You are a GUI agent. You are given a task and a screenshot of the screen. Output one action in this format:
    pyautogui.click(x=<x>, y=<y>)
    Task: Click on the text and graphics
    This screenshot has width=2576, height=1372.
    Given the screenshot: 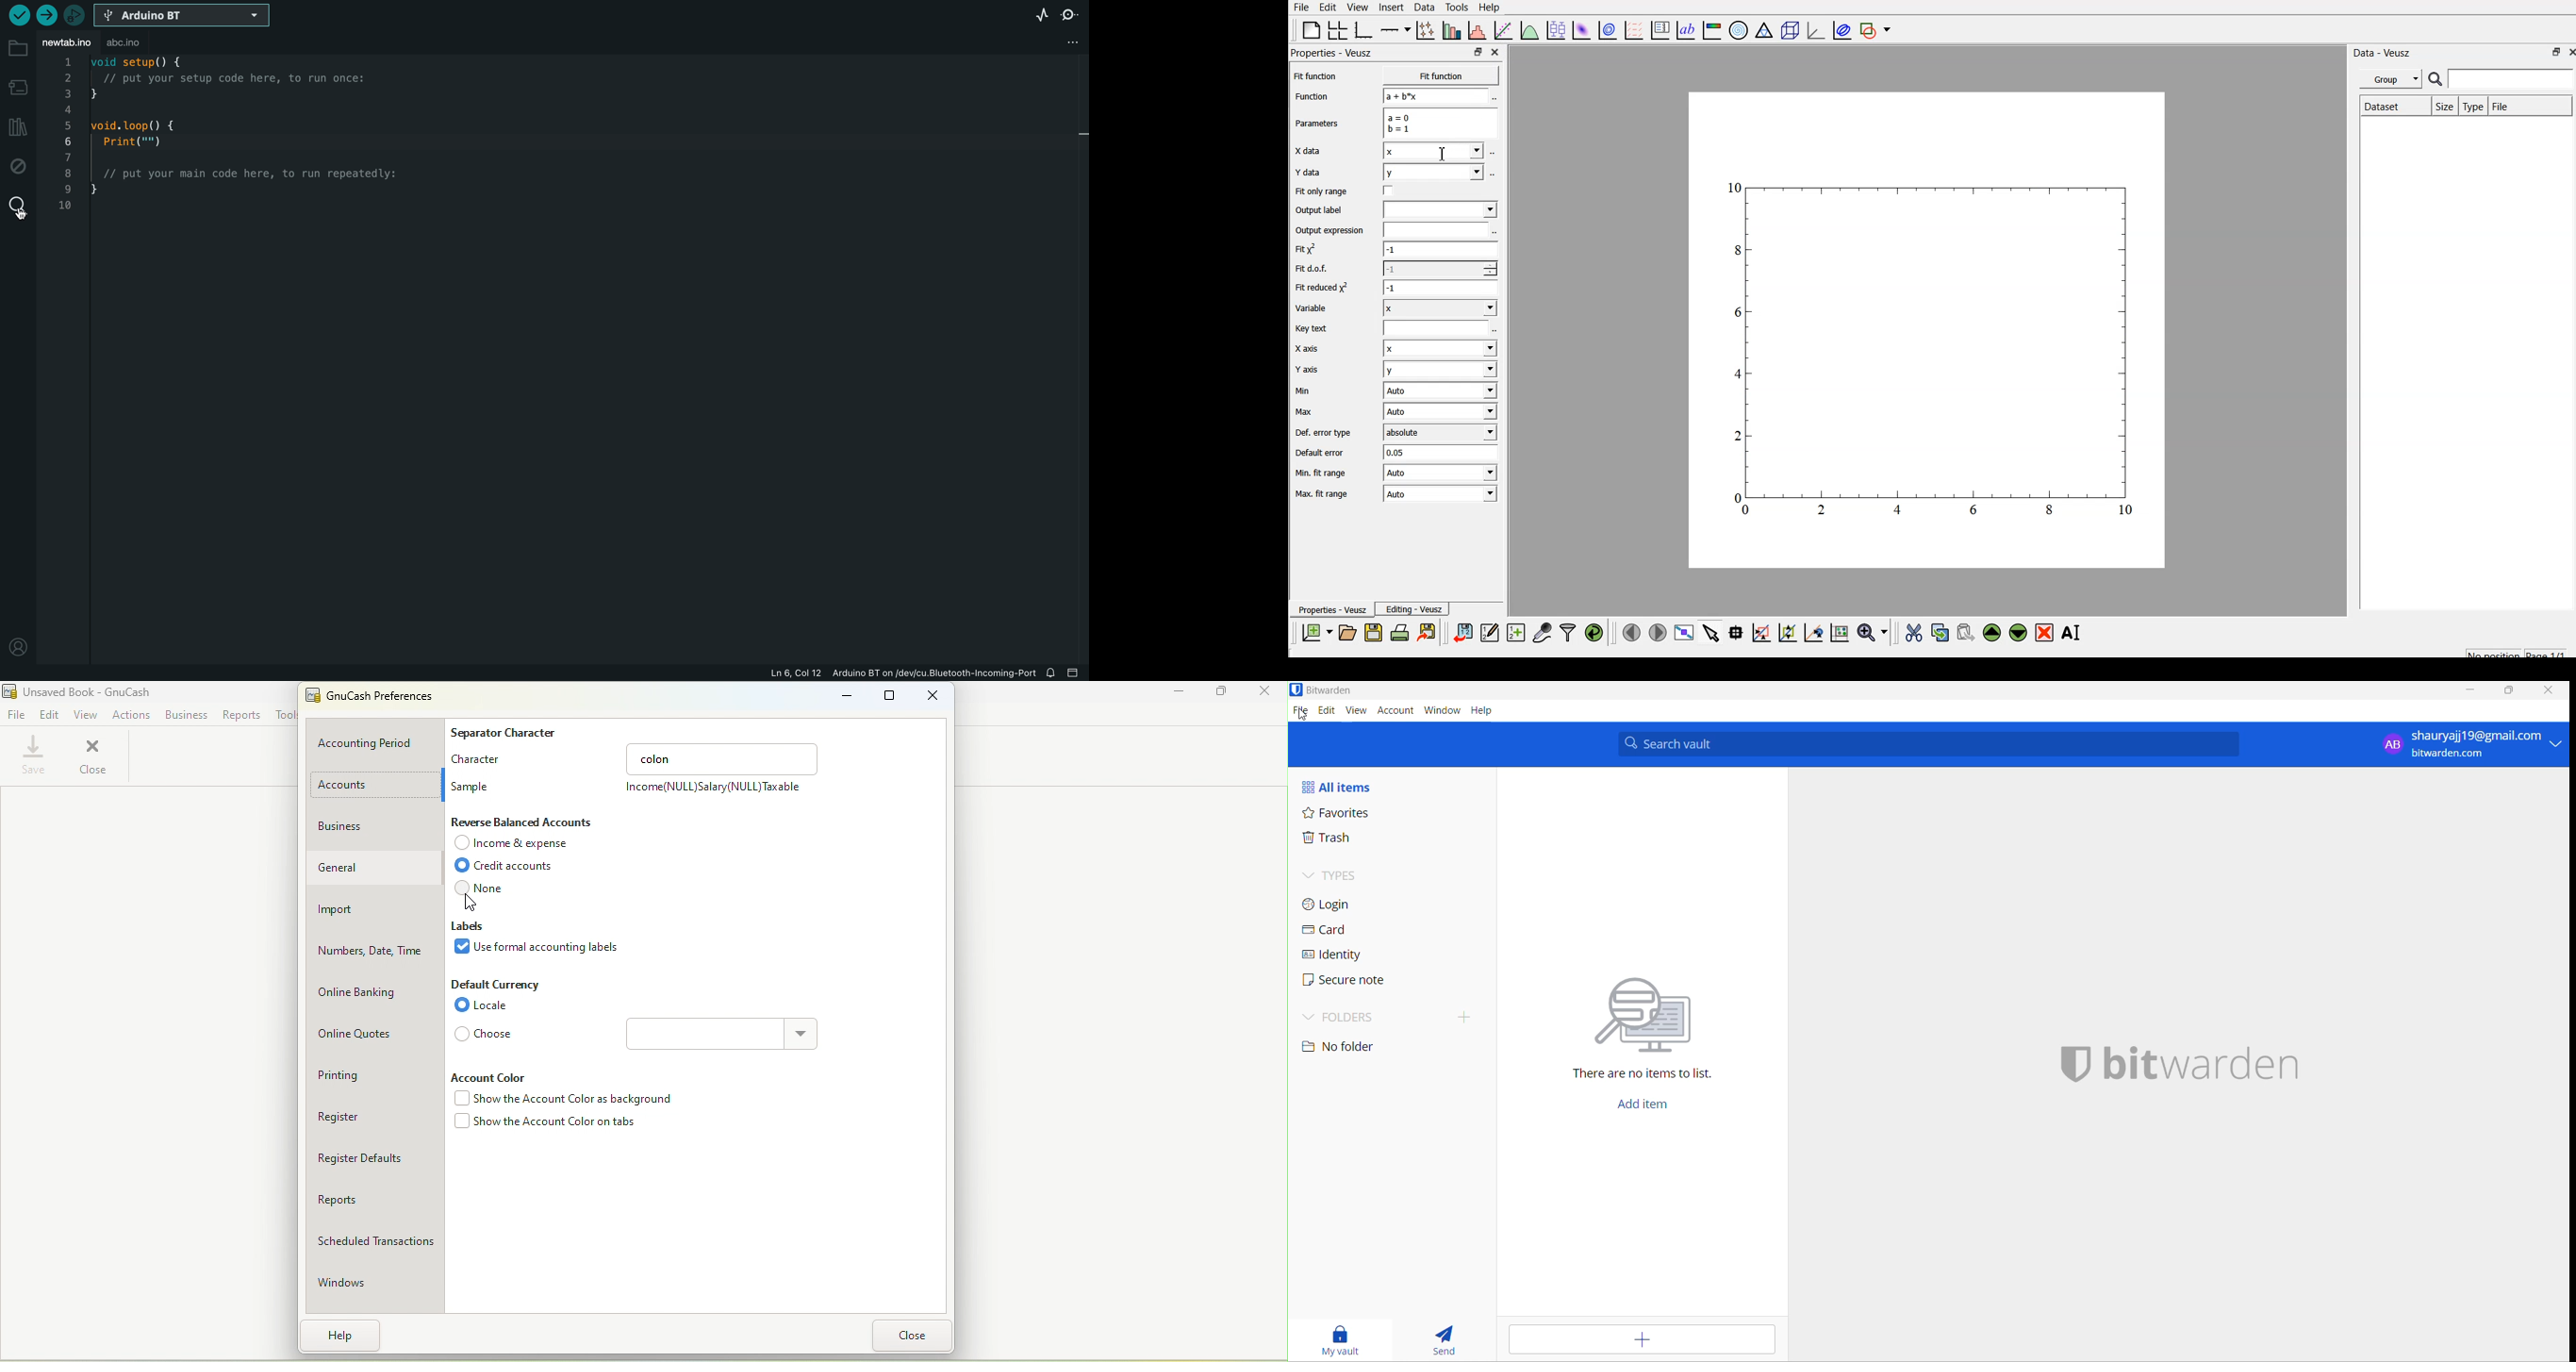 What is the action you would take?
    pyautogui.click(x=1650, y=1025)
    